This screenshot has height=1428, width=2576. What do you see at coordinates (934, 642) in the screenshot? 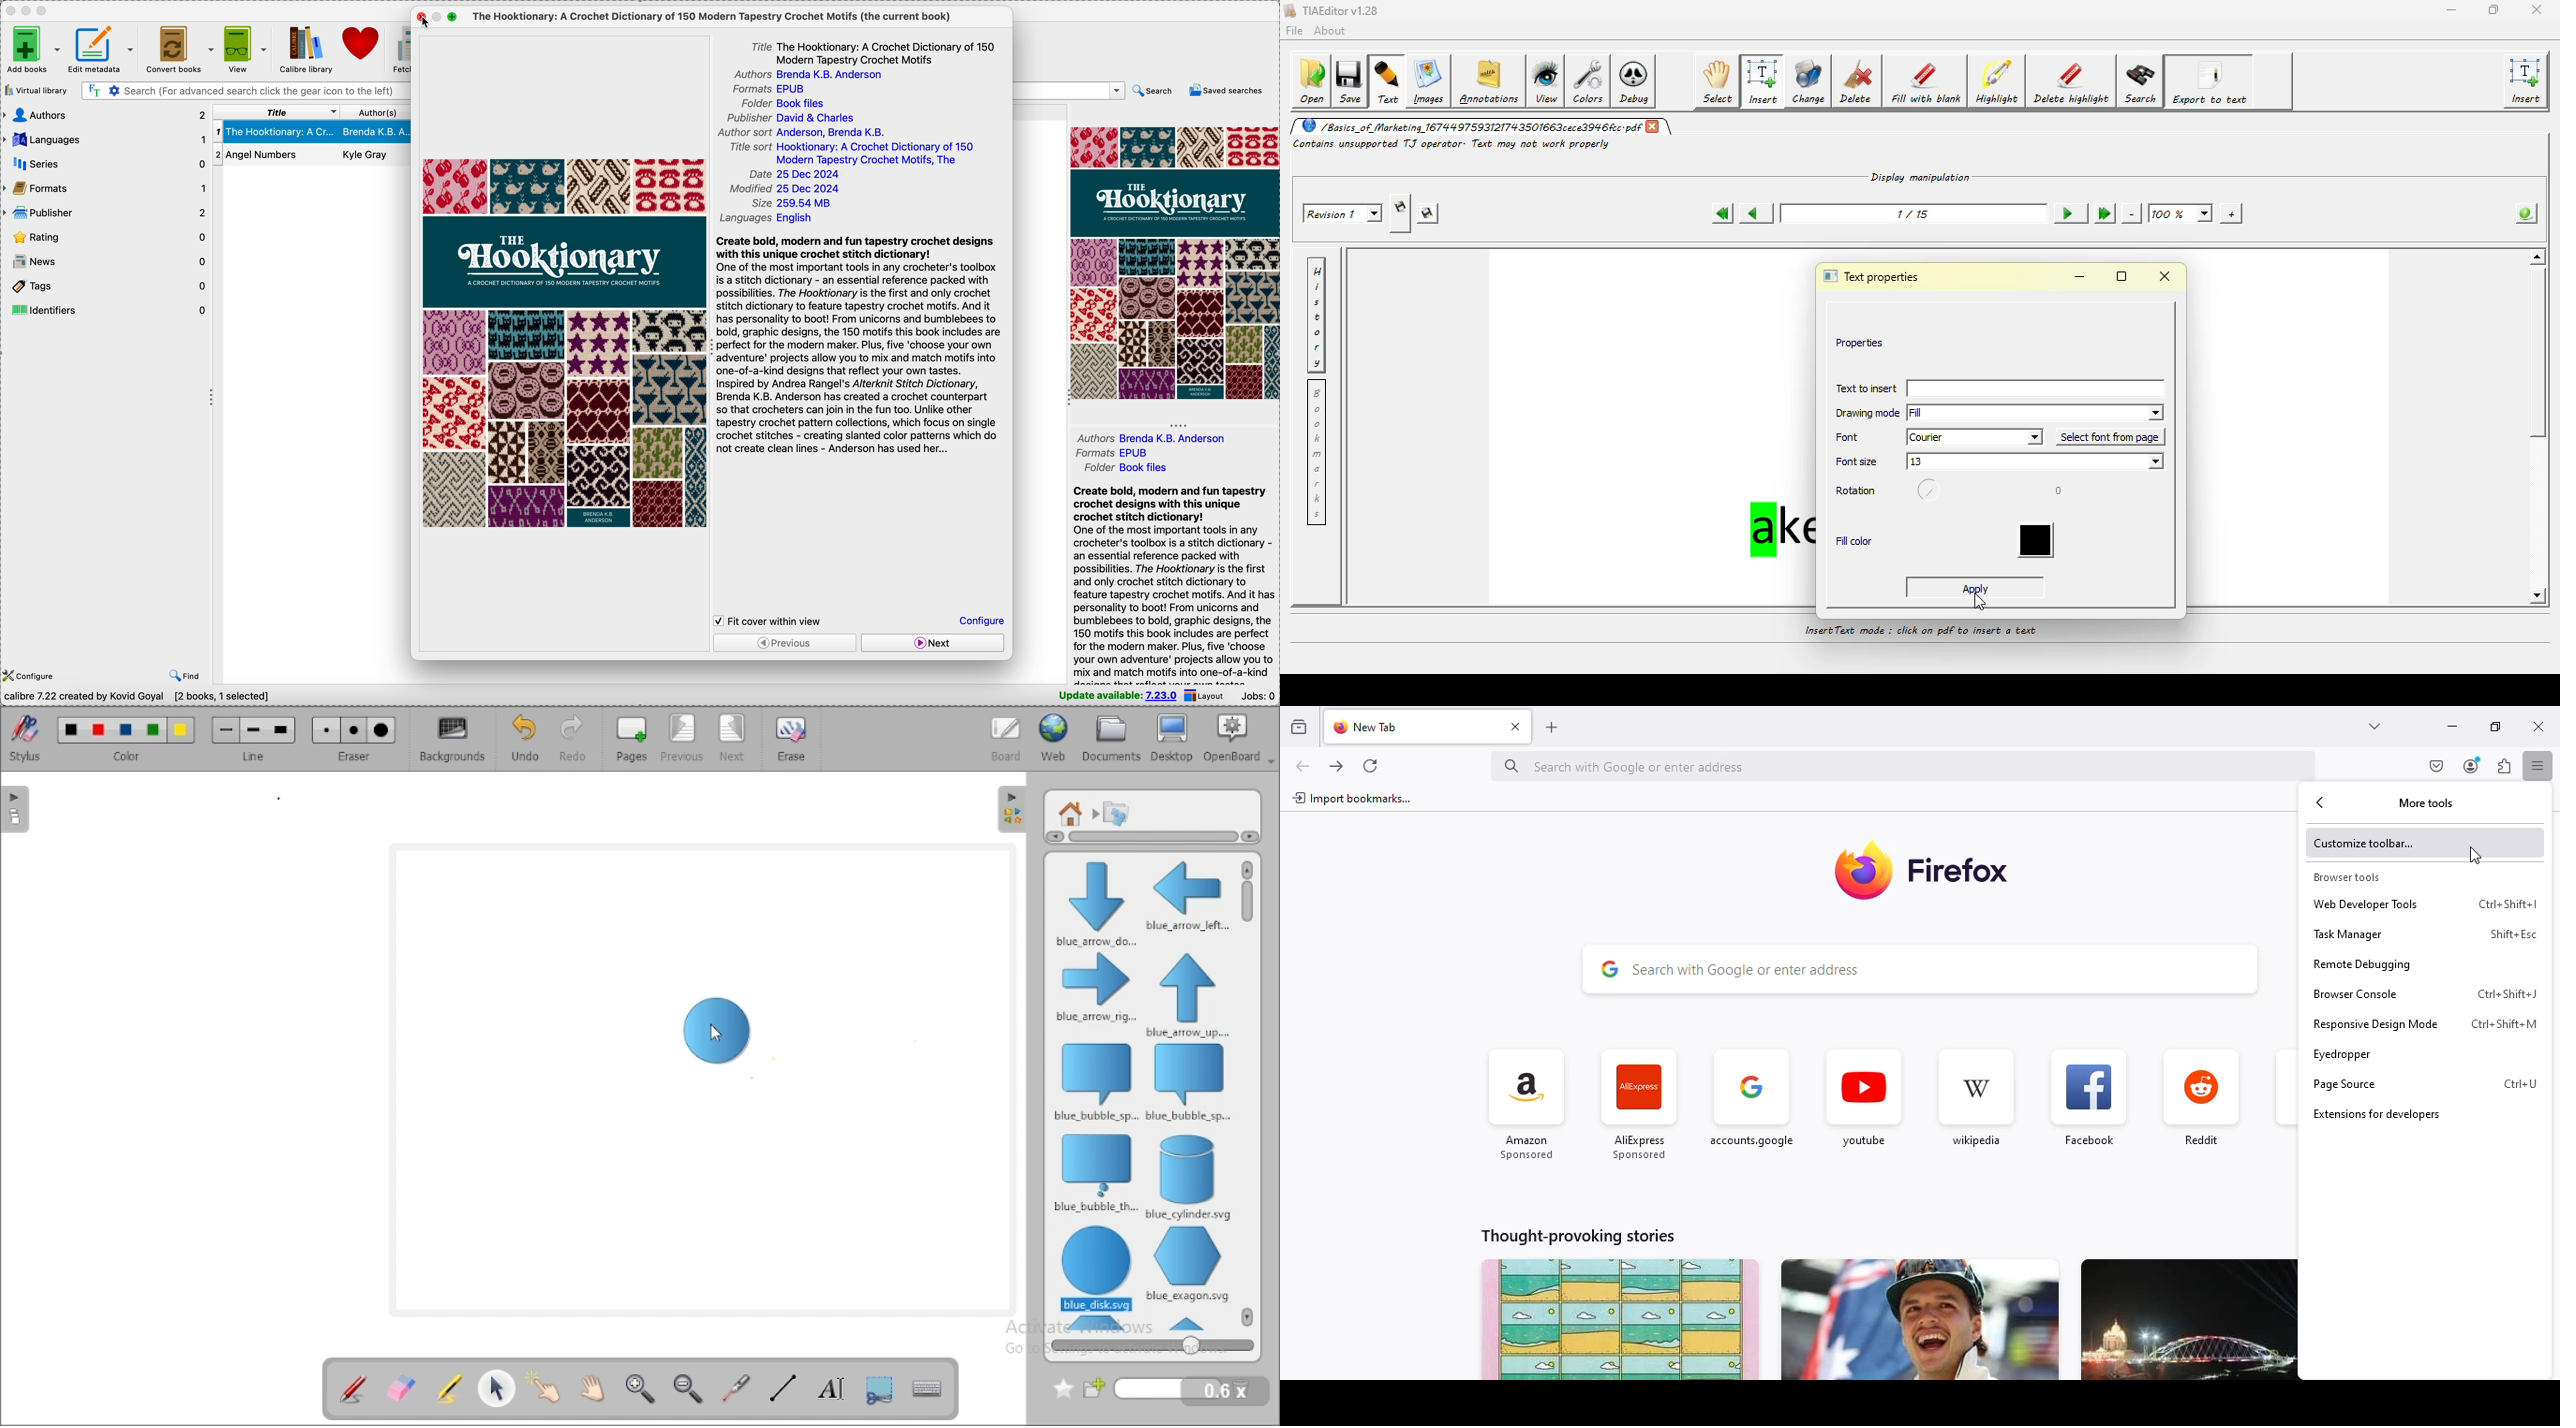
I see `next` at bounding box center [934, 642].